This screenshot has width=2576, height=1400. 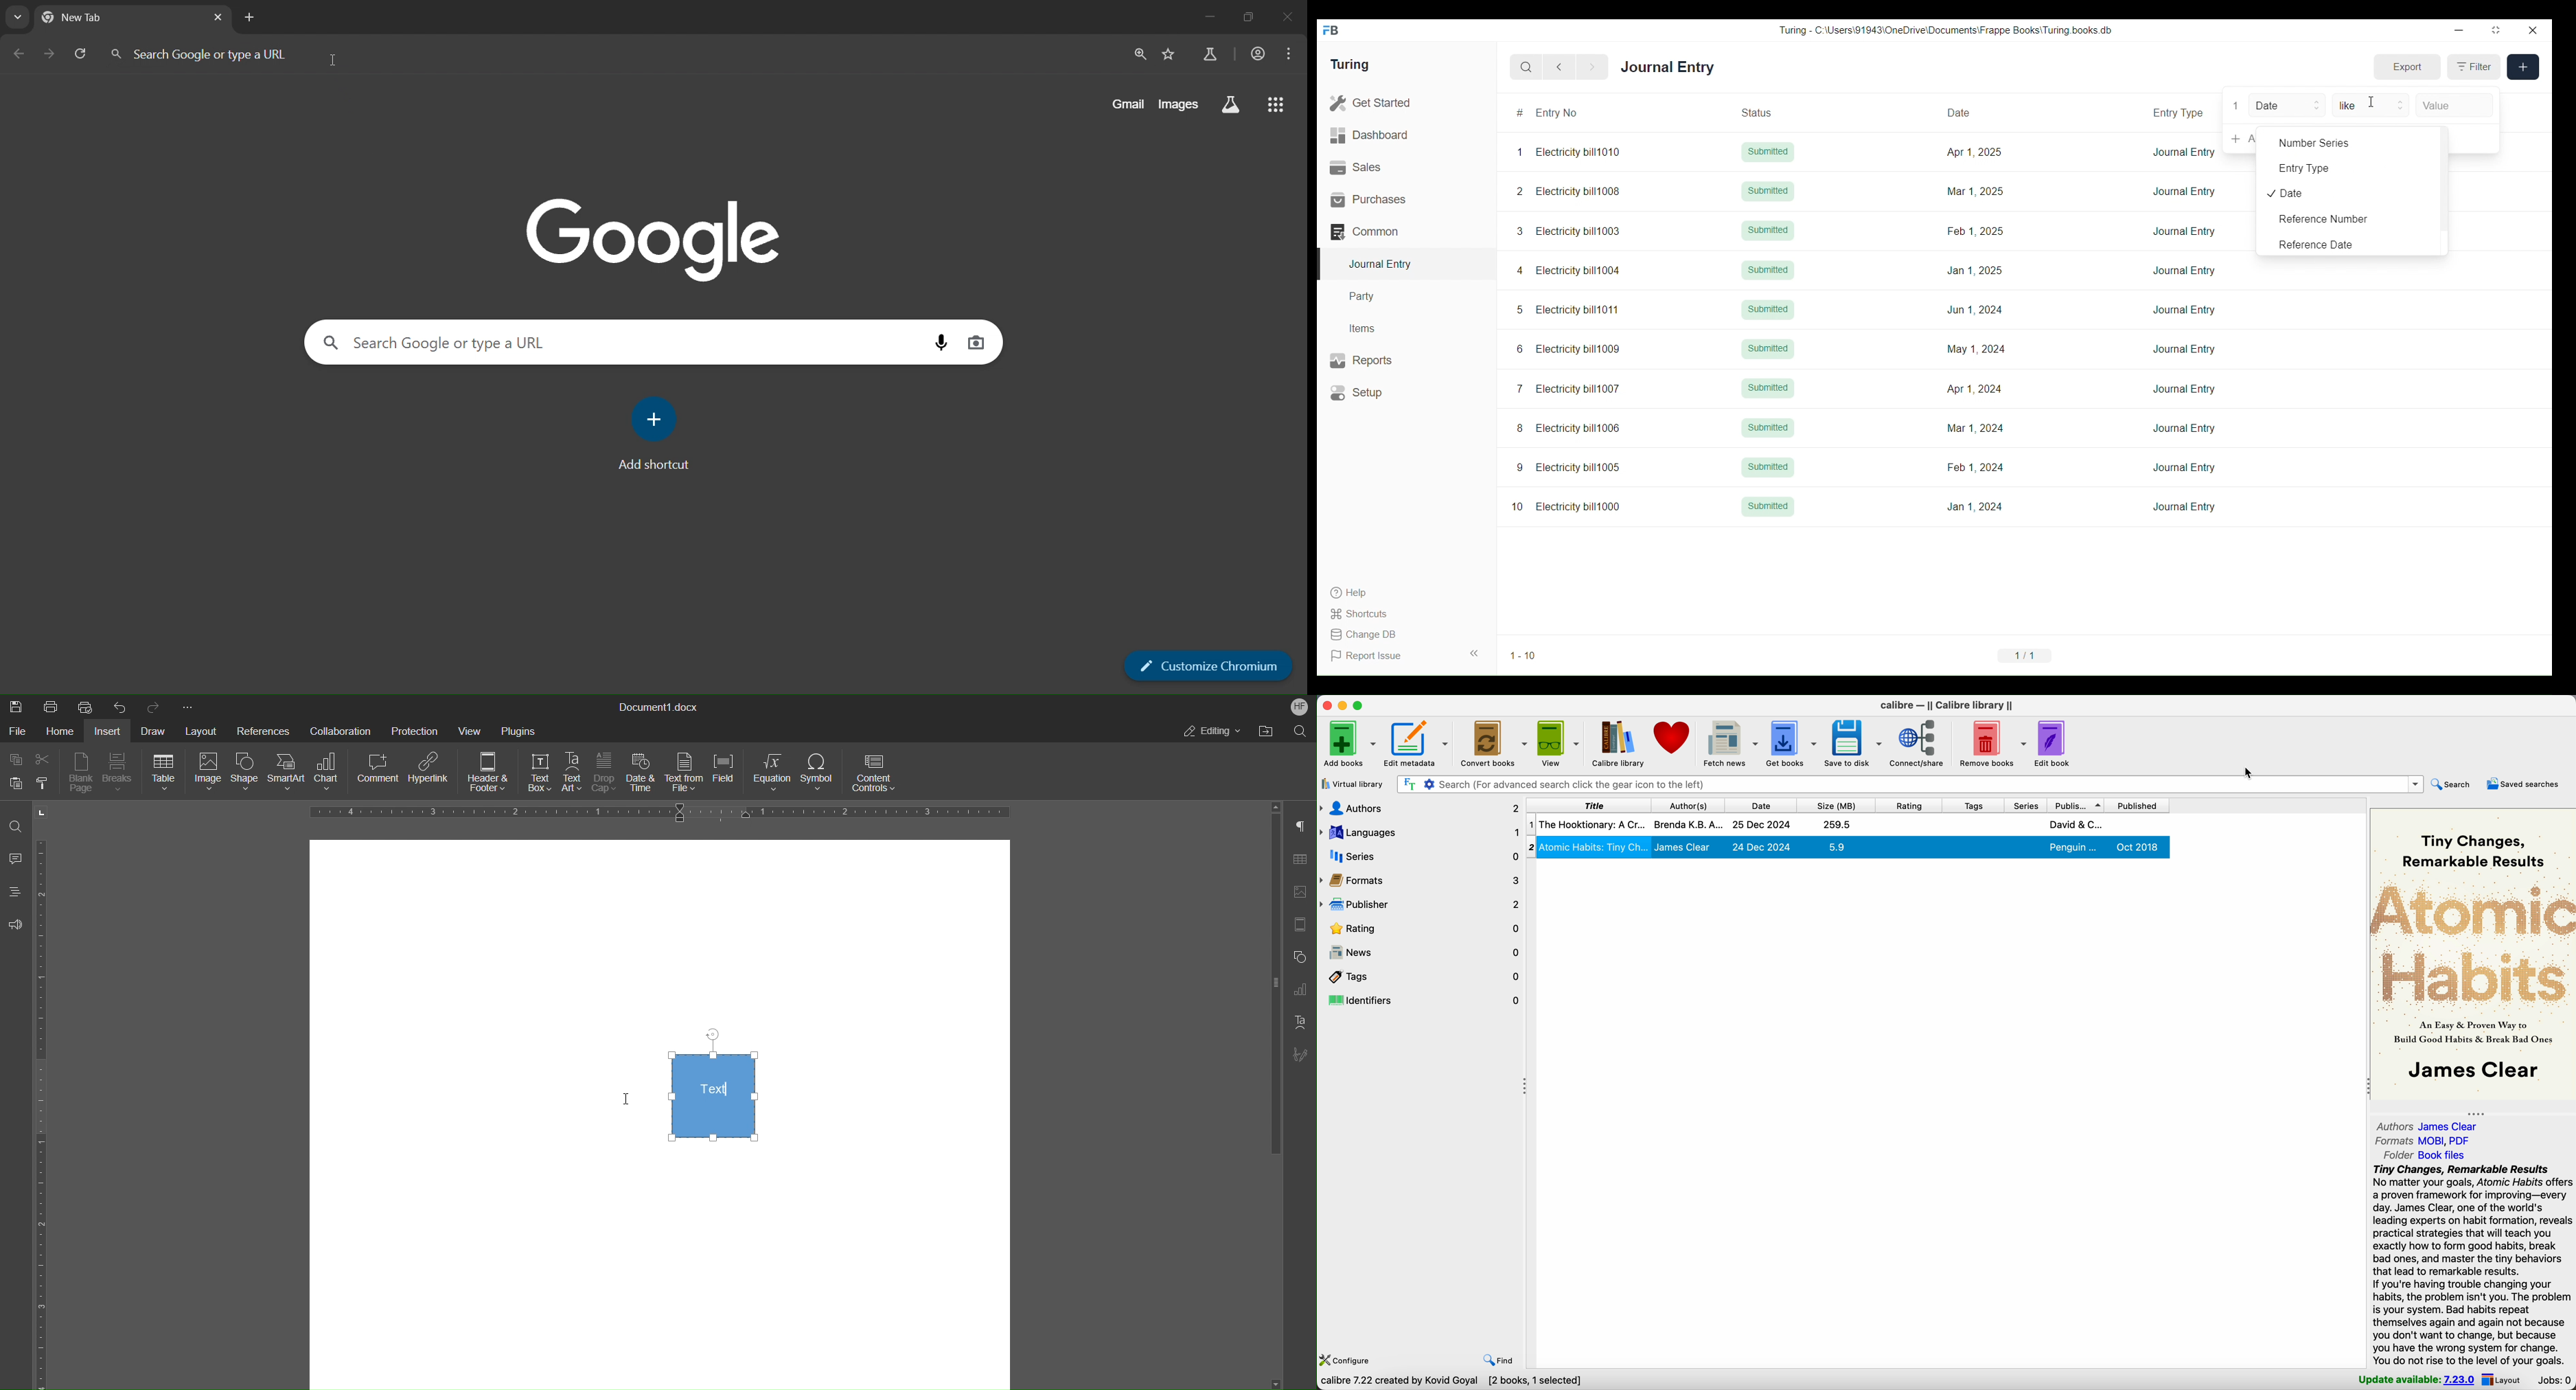 I want to click on Tables, so click(x=1304, y=859).